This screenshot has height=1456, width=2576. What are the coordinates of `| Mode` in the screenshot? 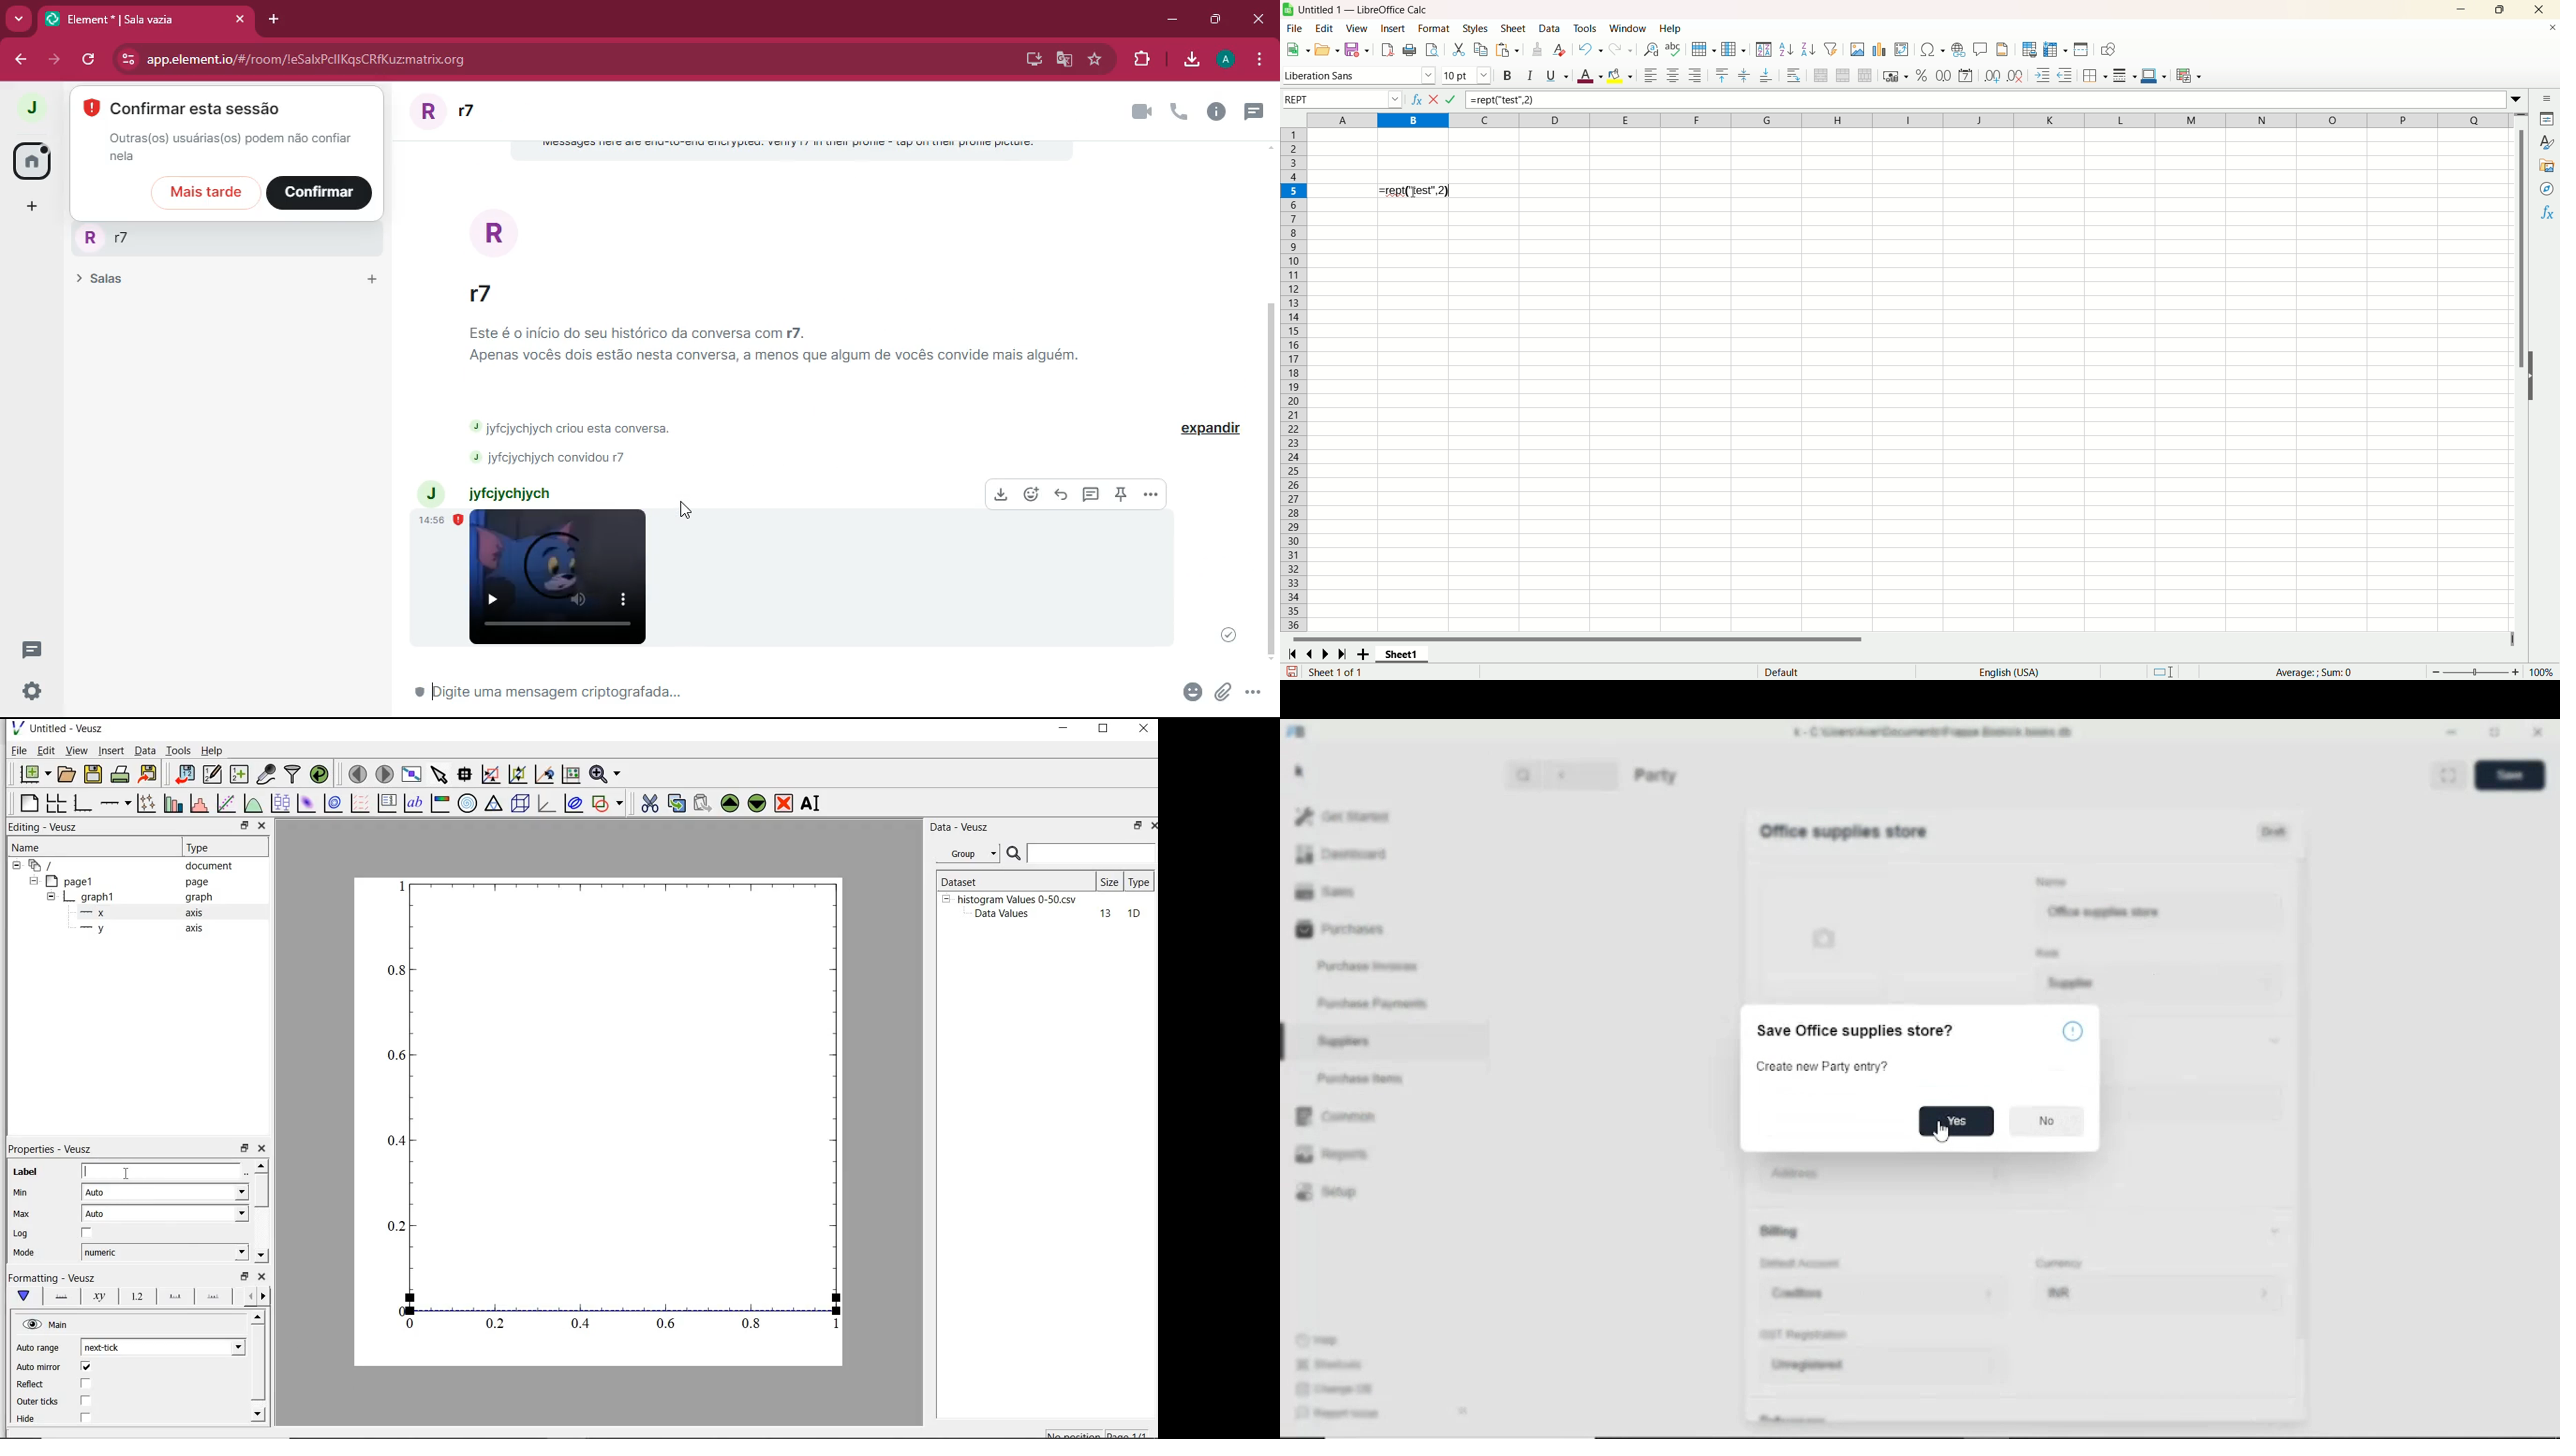 It's located at (24, 1254).